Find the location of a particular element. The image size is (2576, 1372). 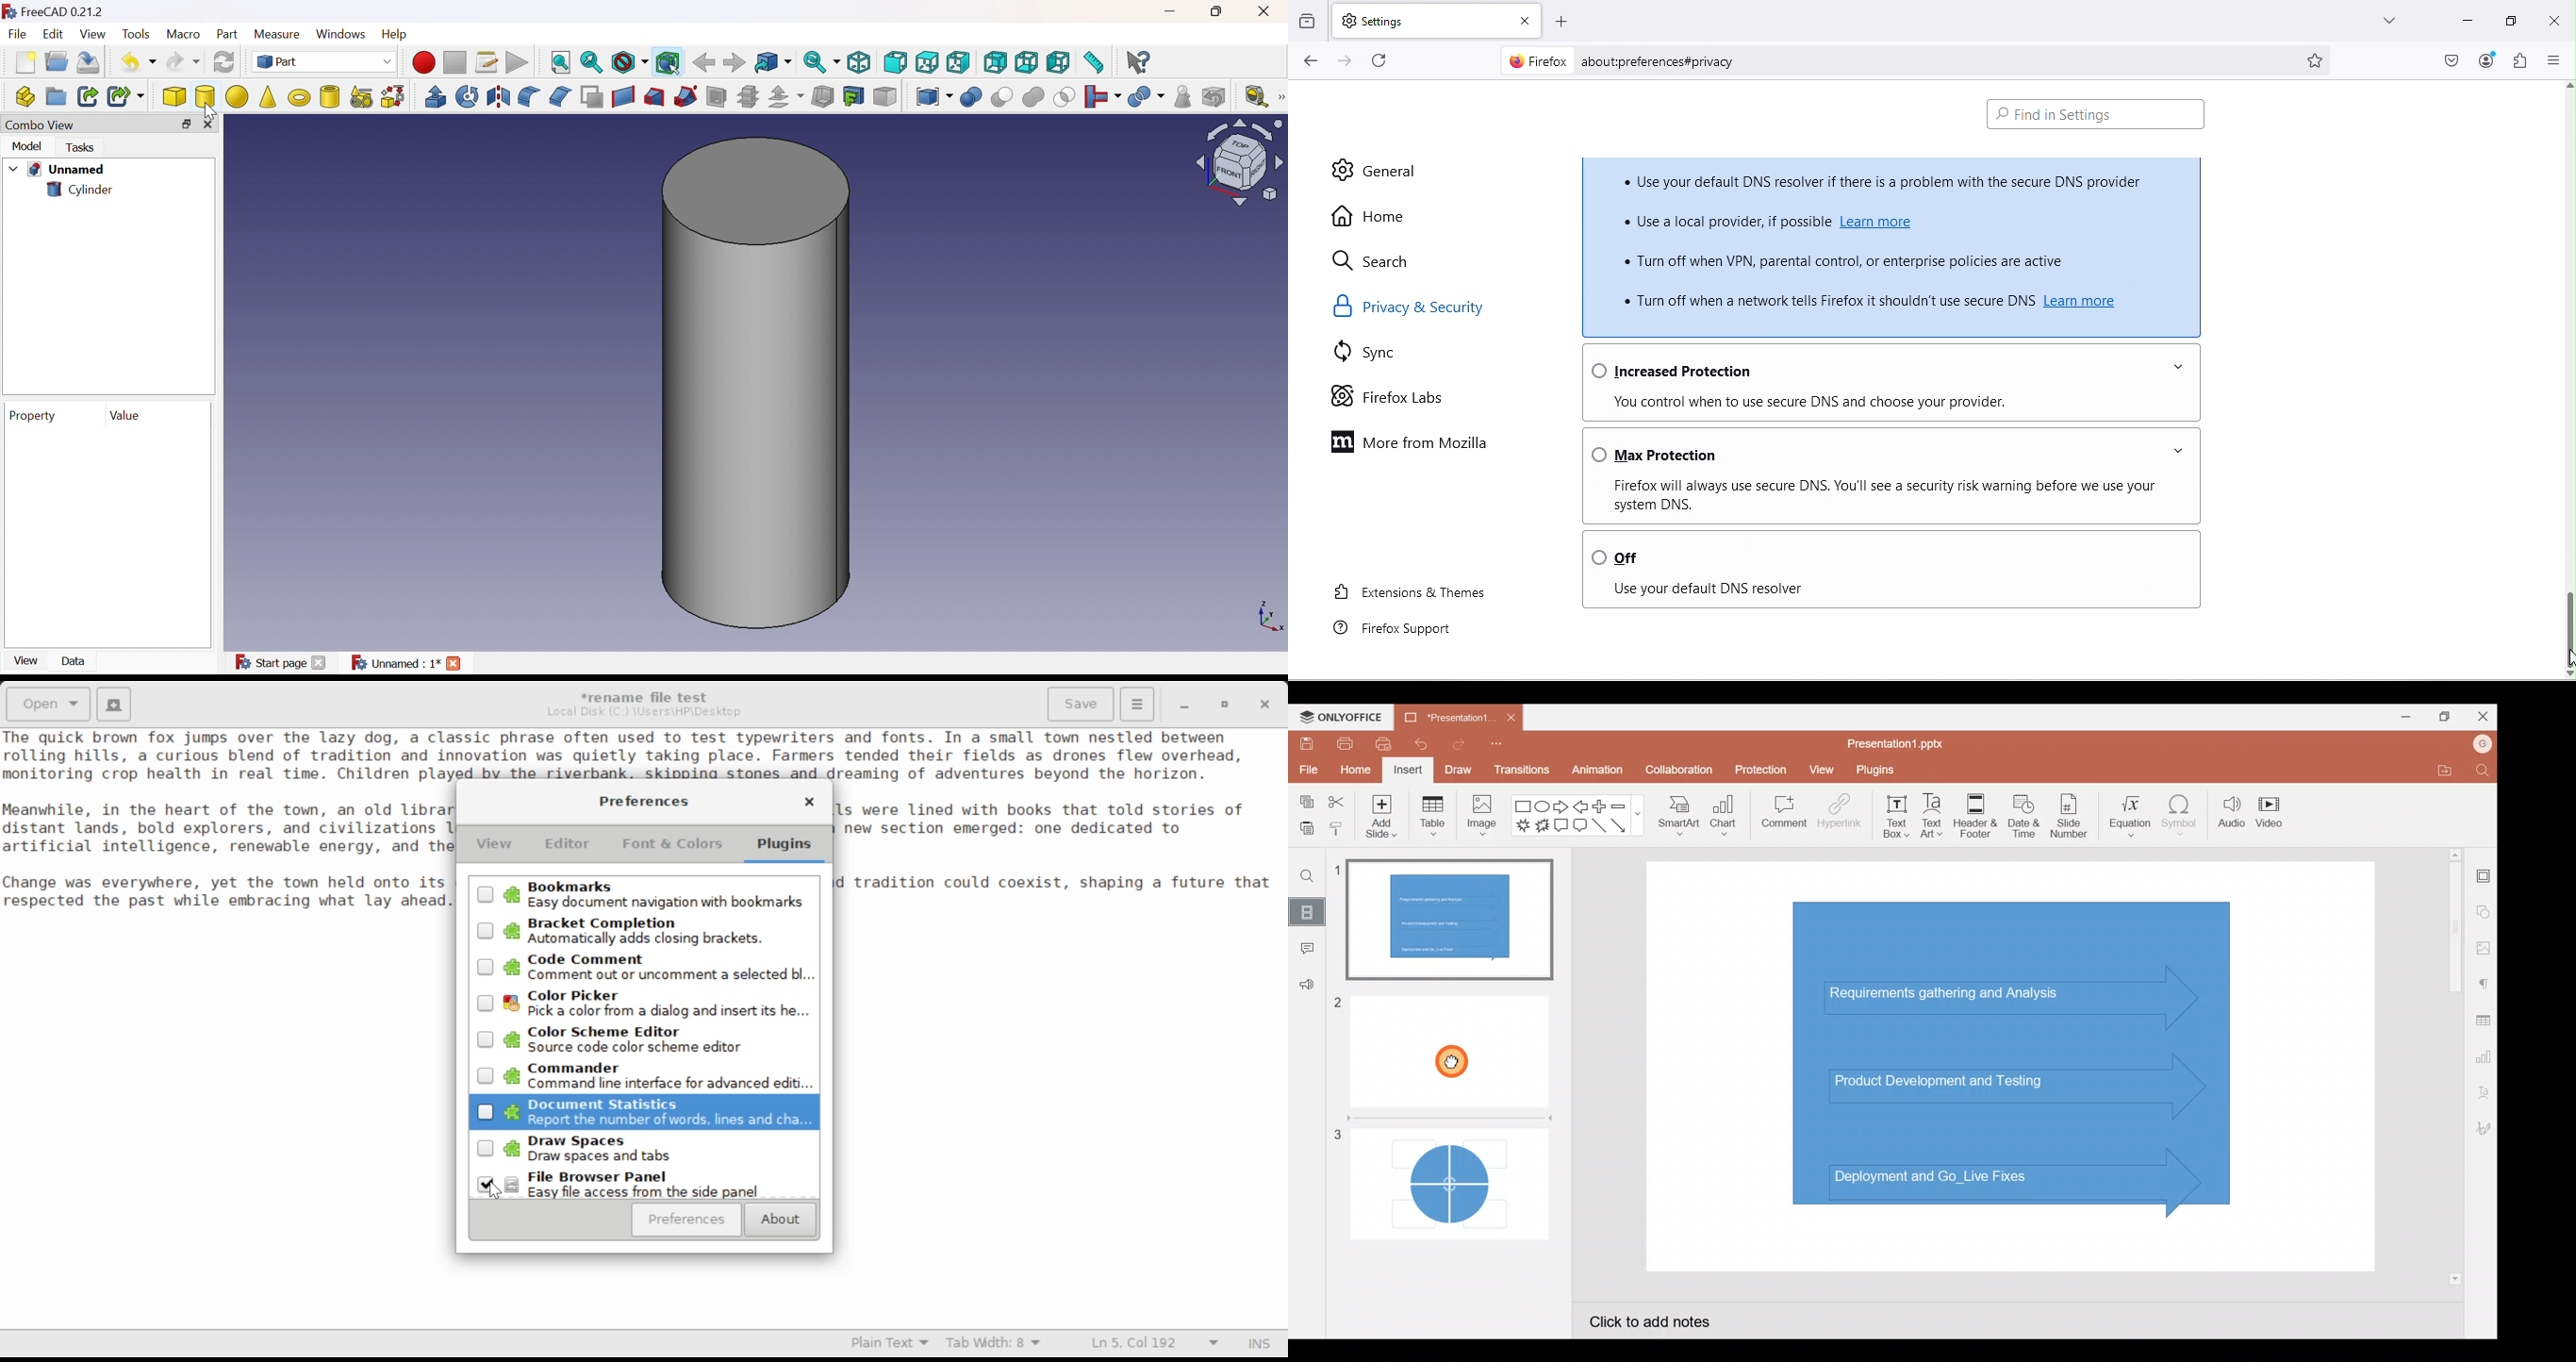

Execute macro is located at coordinates (519, 63).